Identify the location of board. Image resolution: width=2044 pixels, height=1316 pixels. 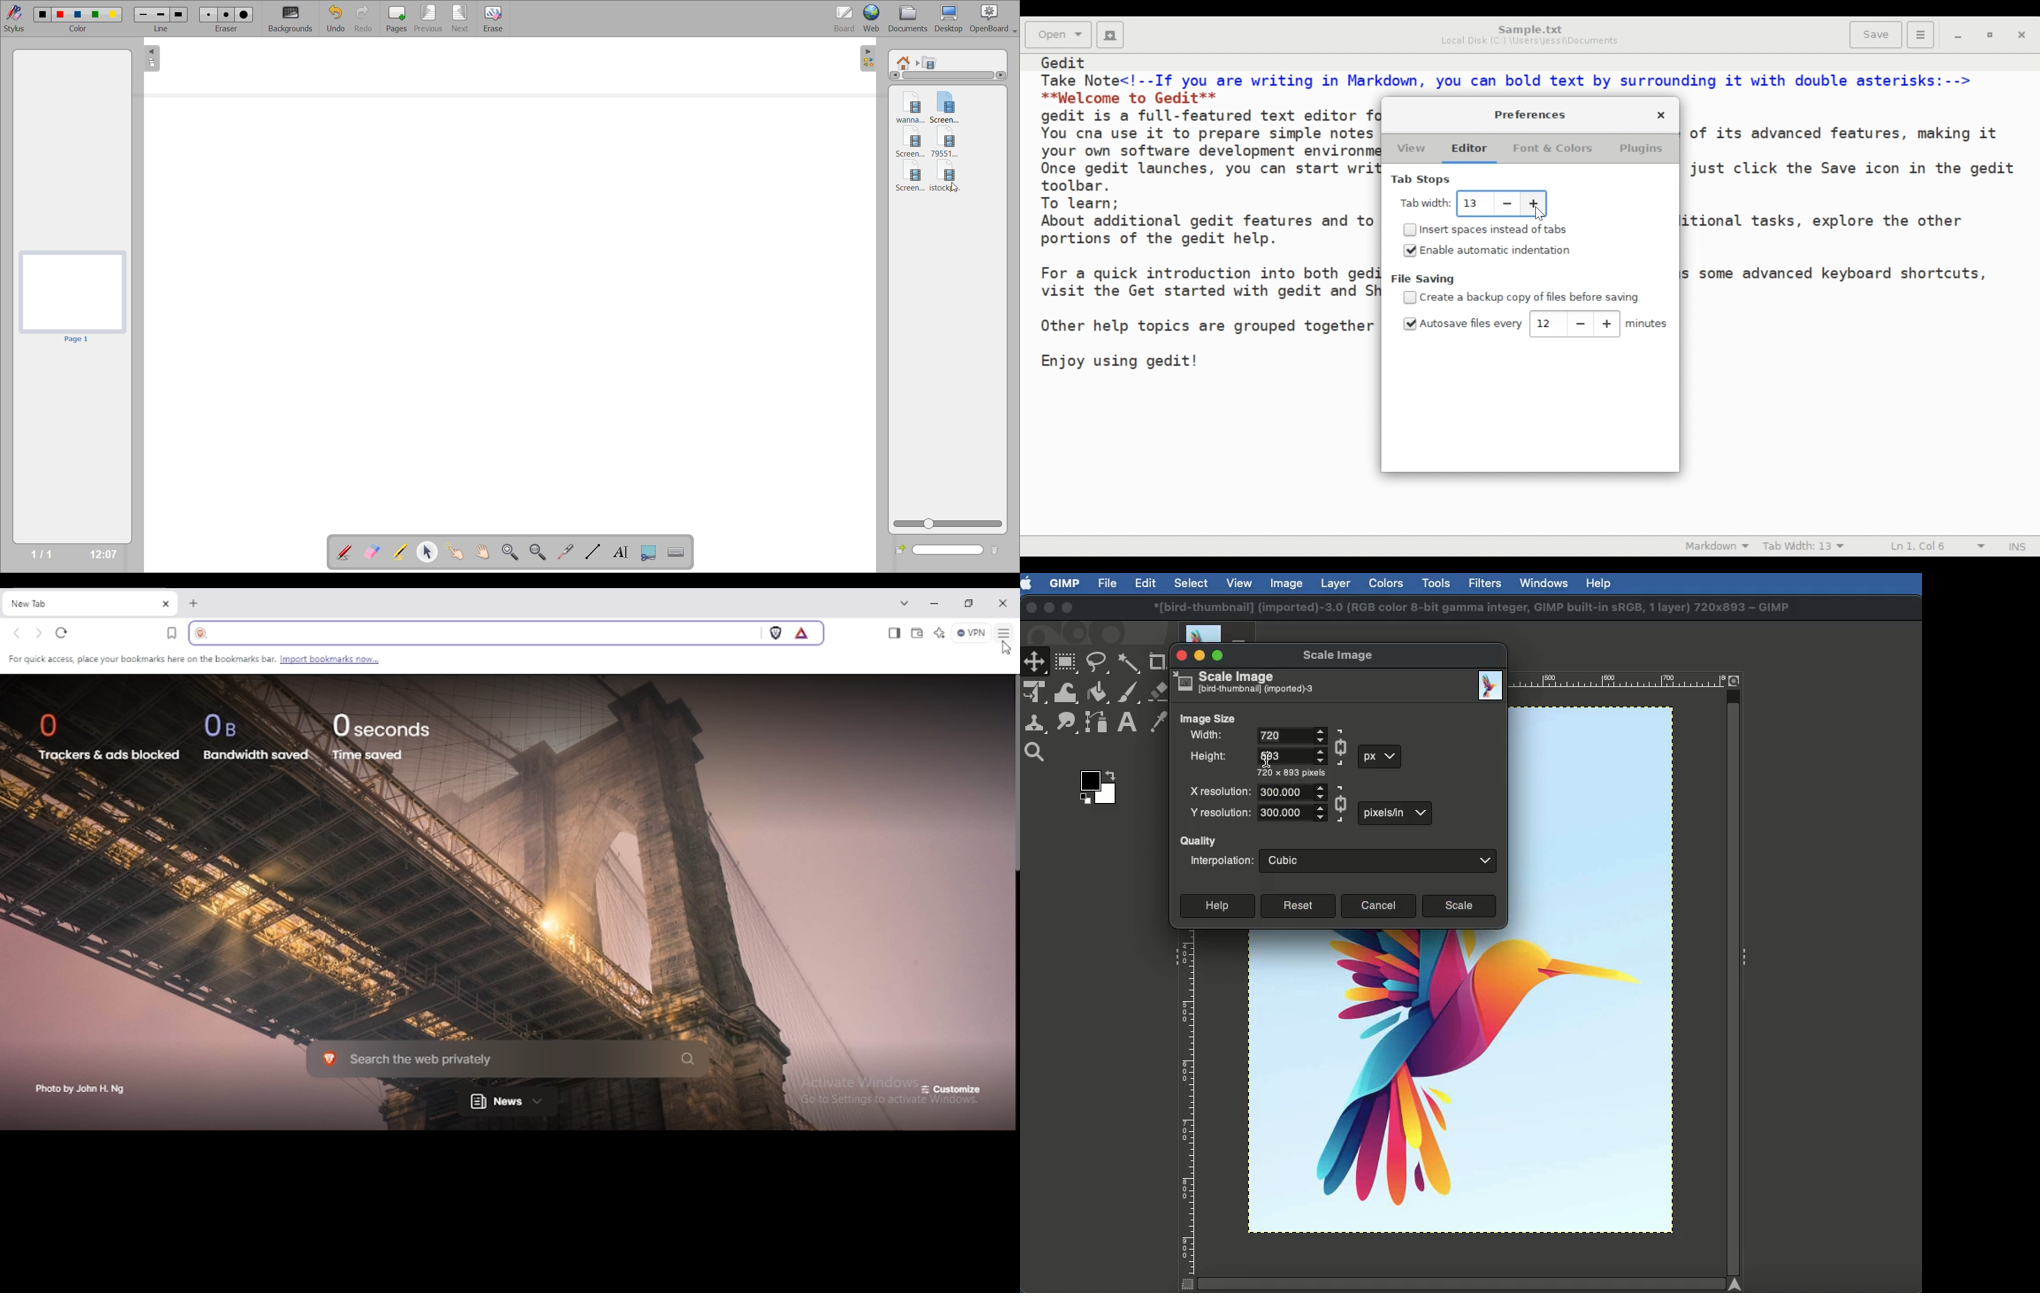
(841, 16).